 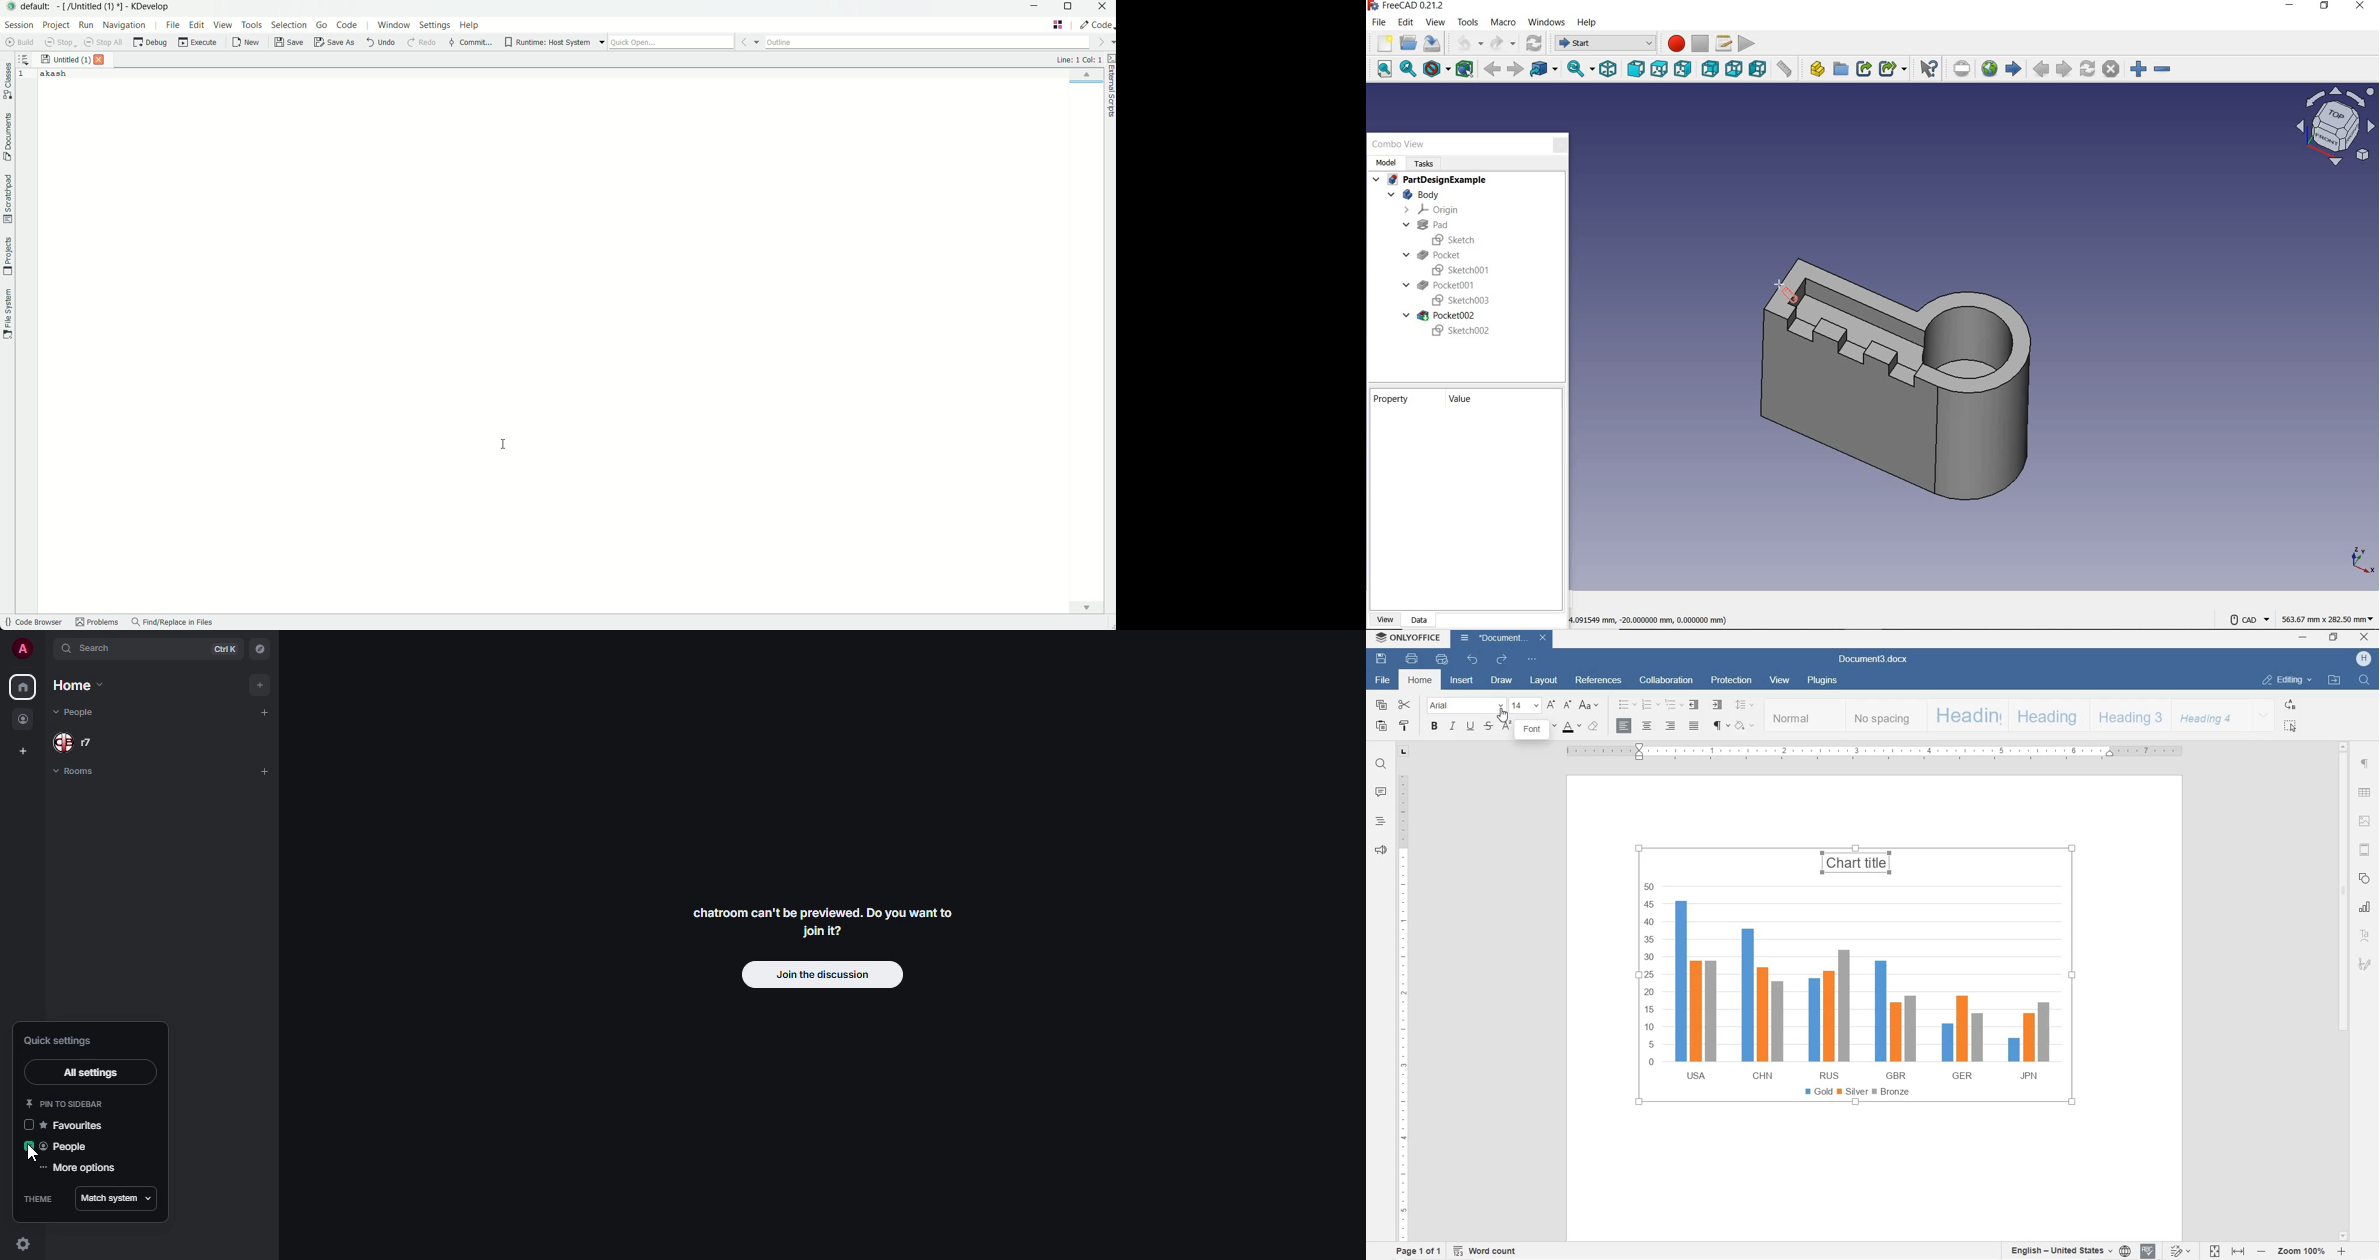 What do you see at coordinates (1413, 660) in the screenshot?
I see `PRINT` at bounding box center [1413, 660].